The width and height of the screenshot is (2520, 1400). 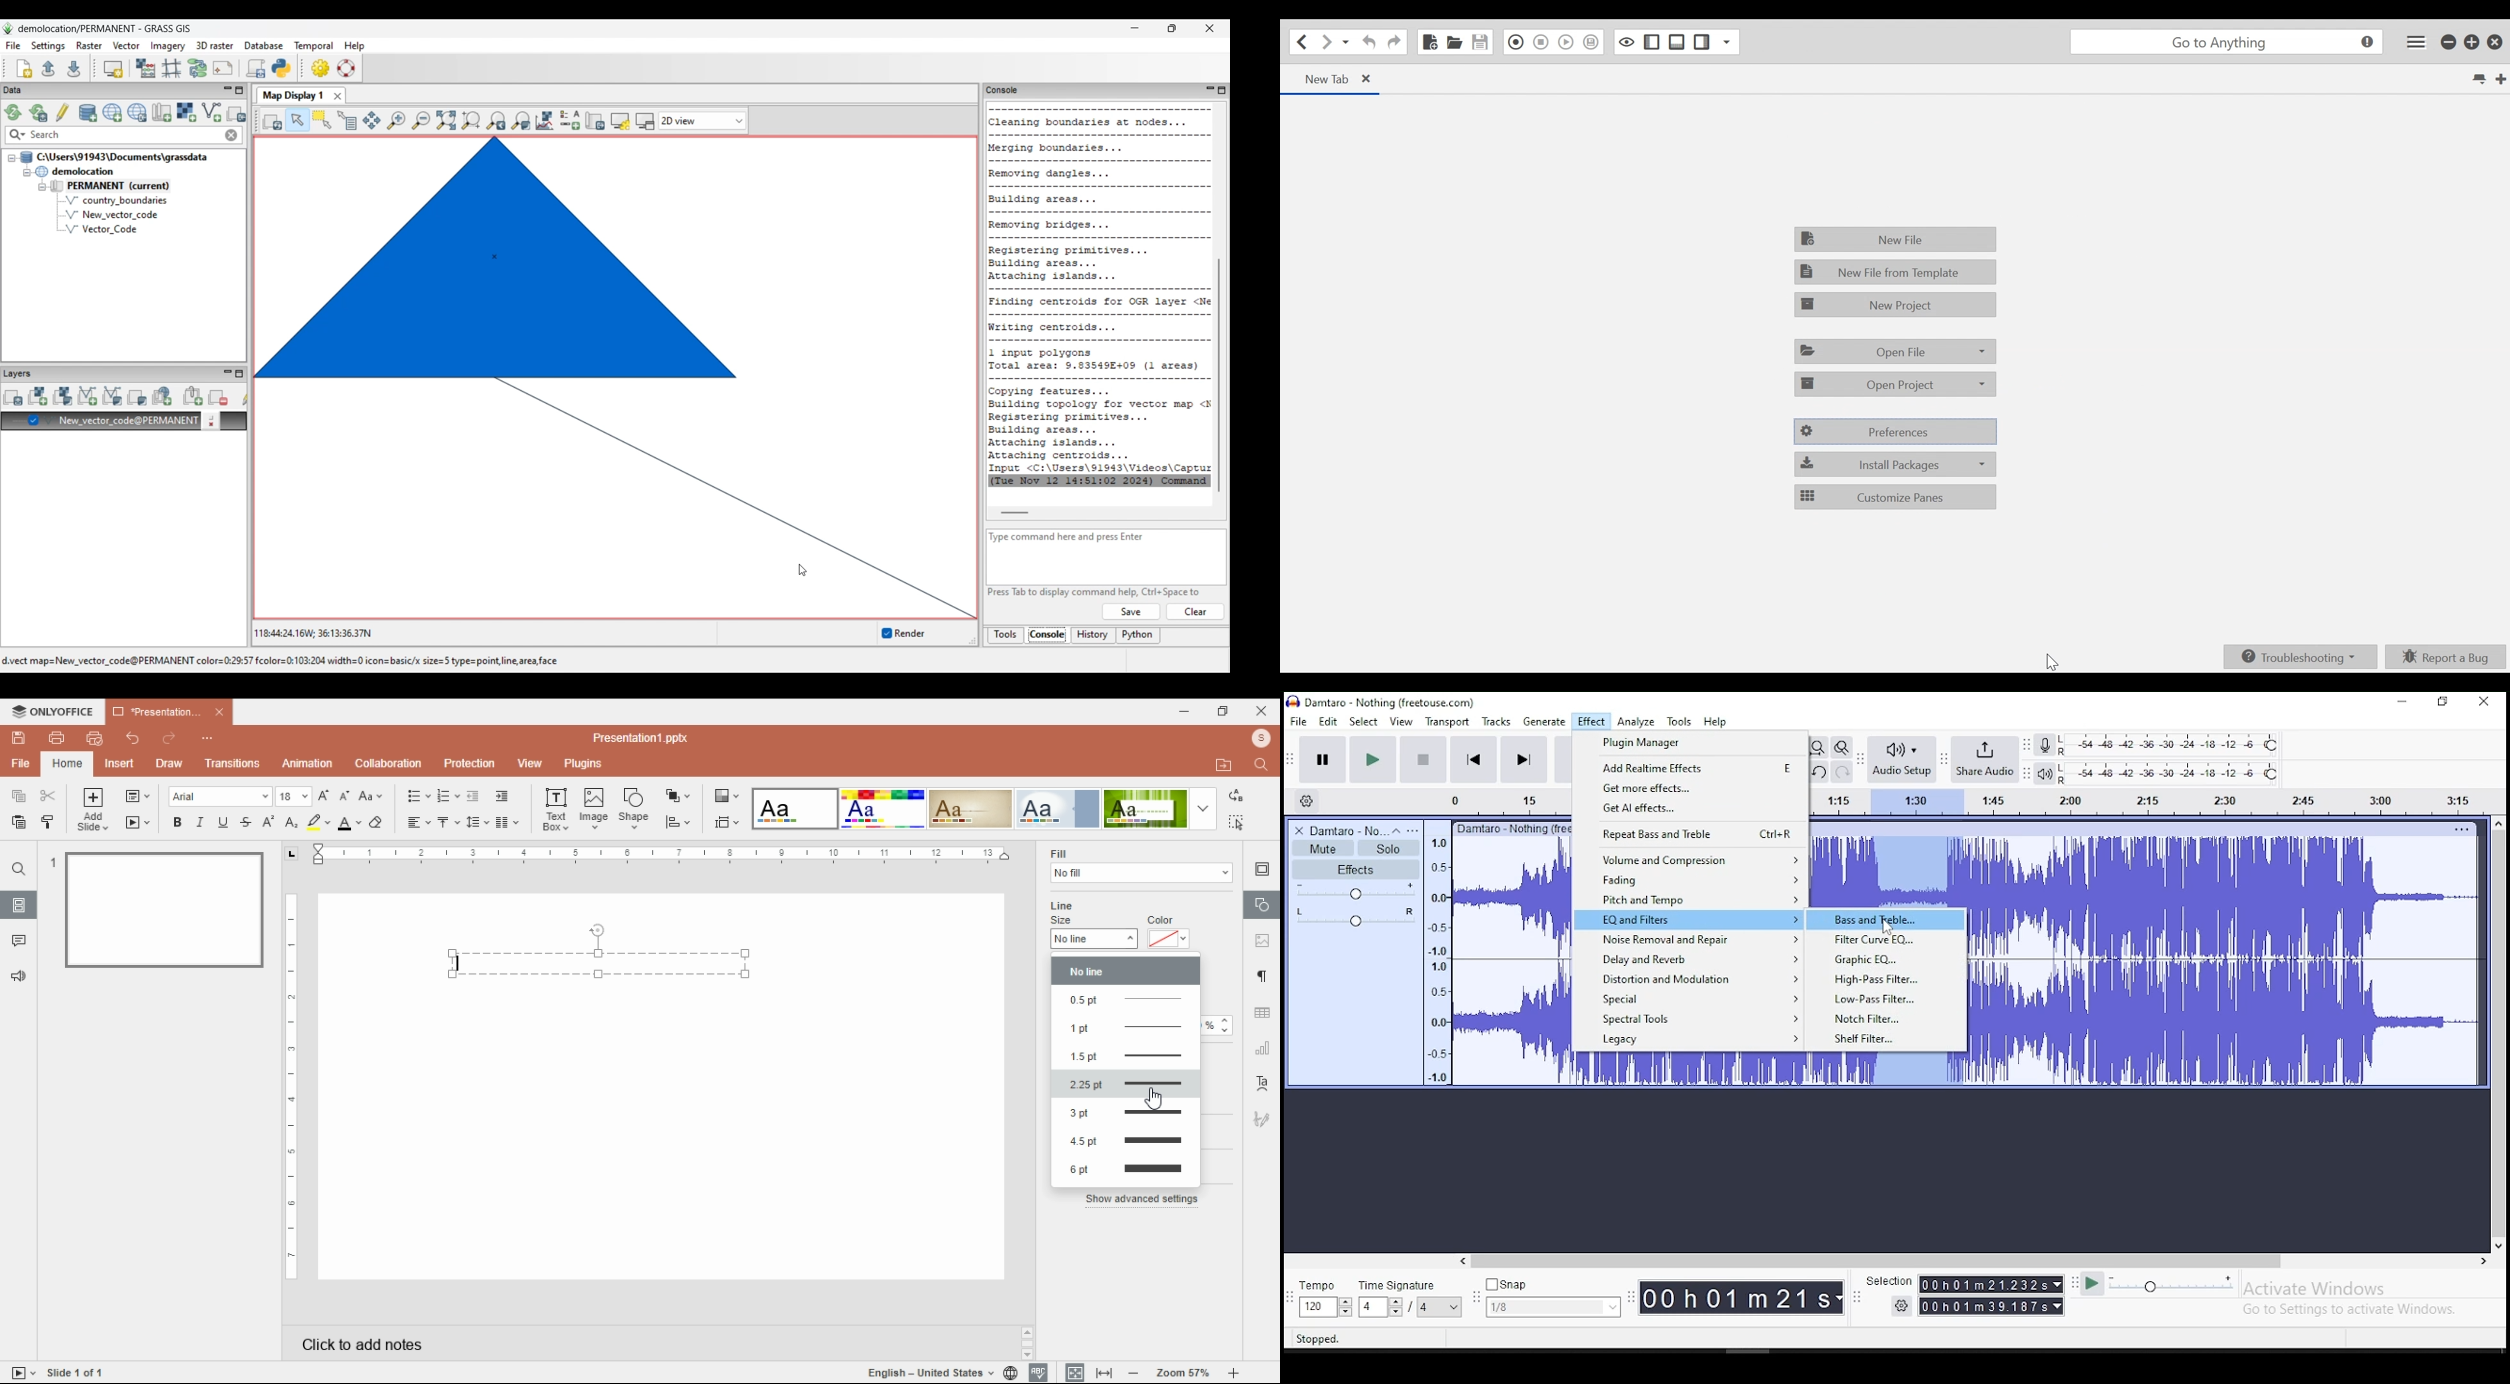 I want to click on add real time effects, so click(x=1691, y=769).